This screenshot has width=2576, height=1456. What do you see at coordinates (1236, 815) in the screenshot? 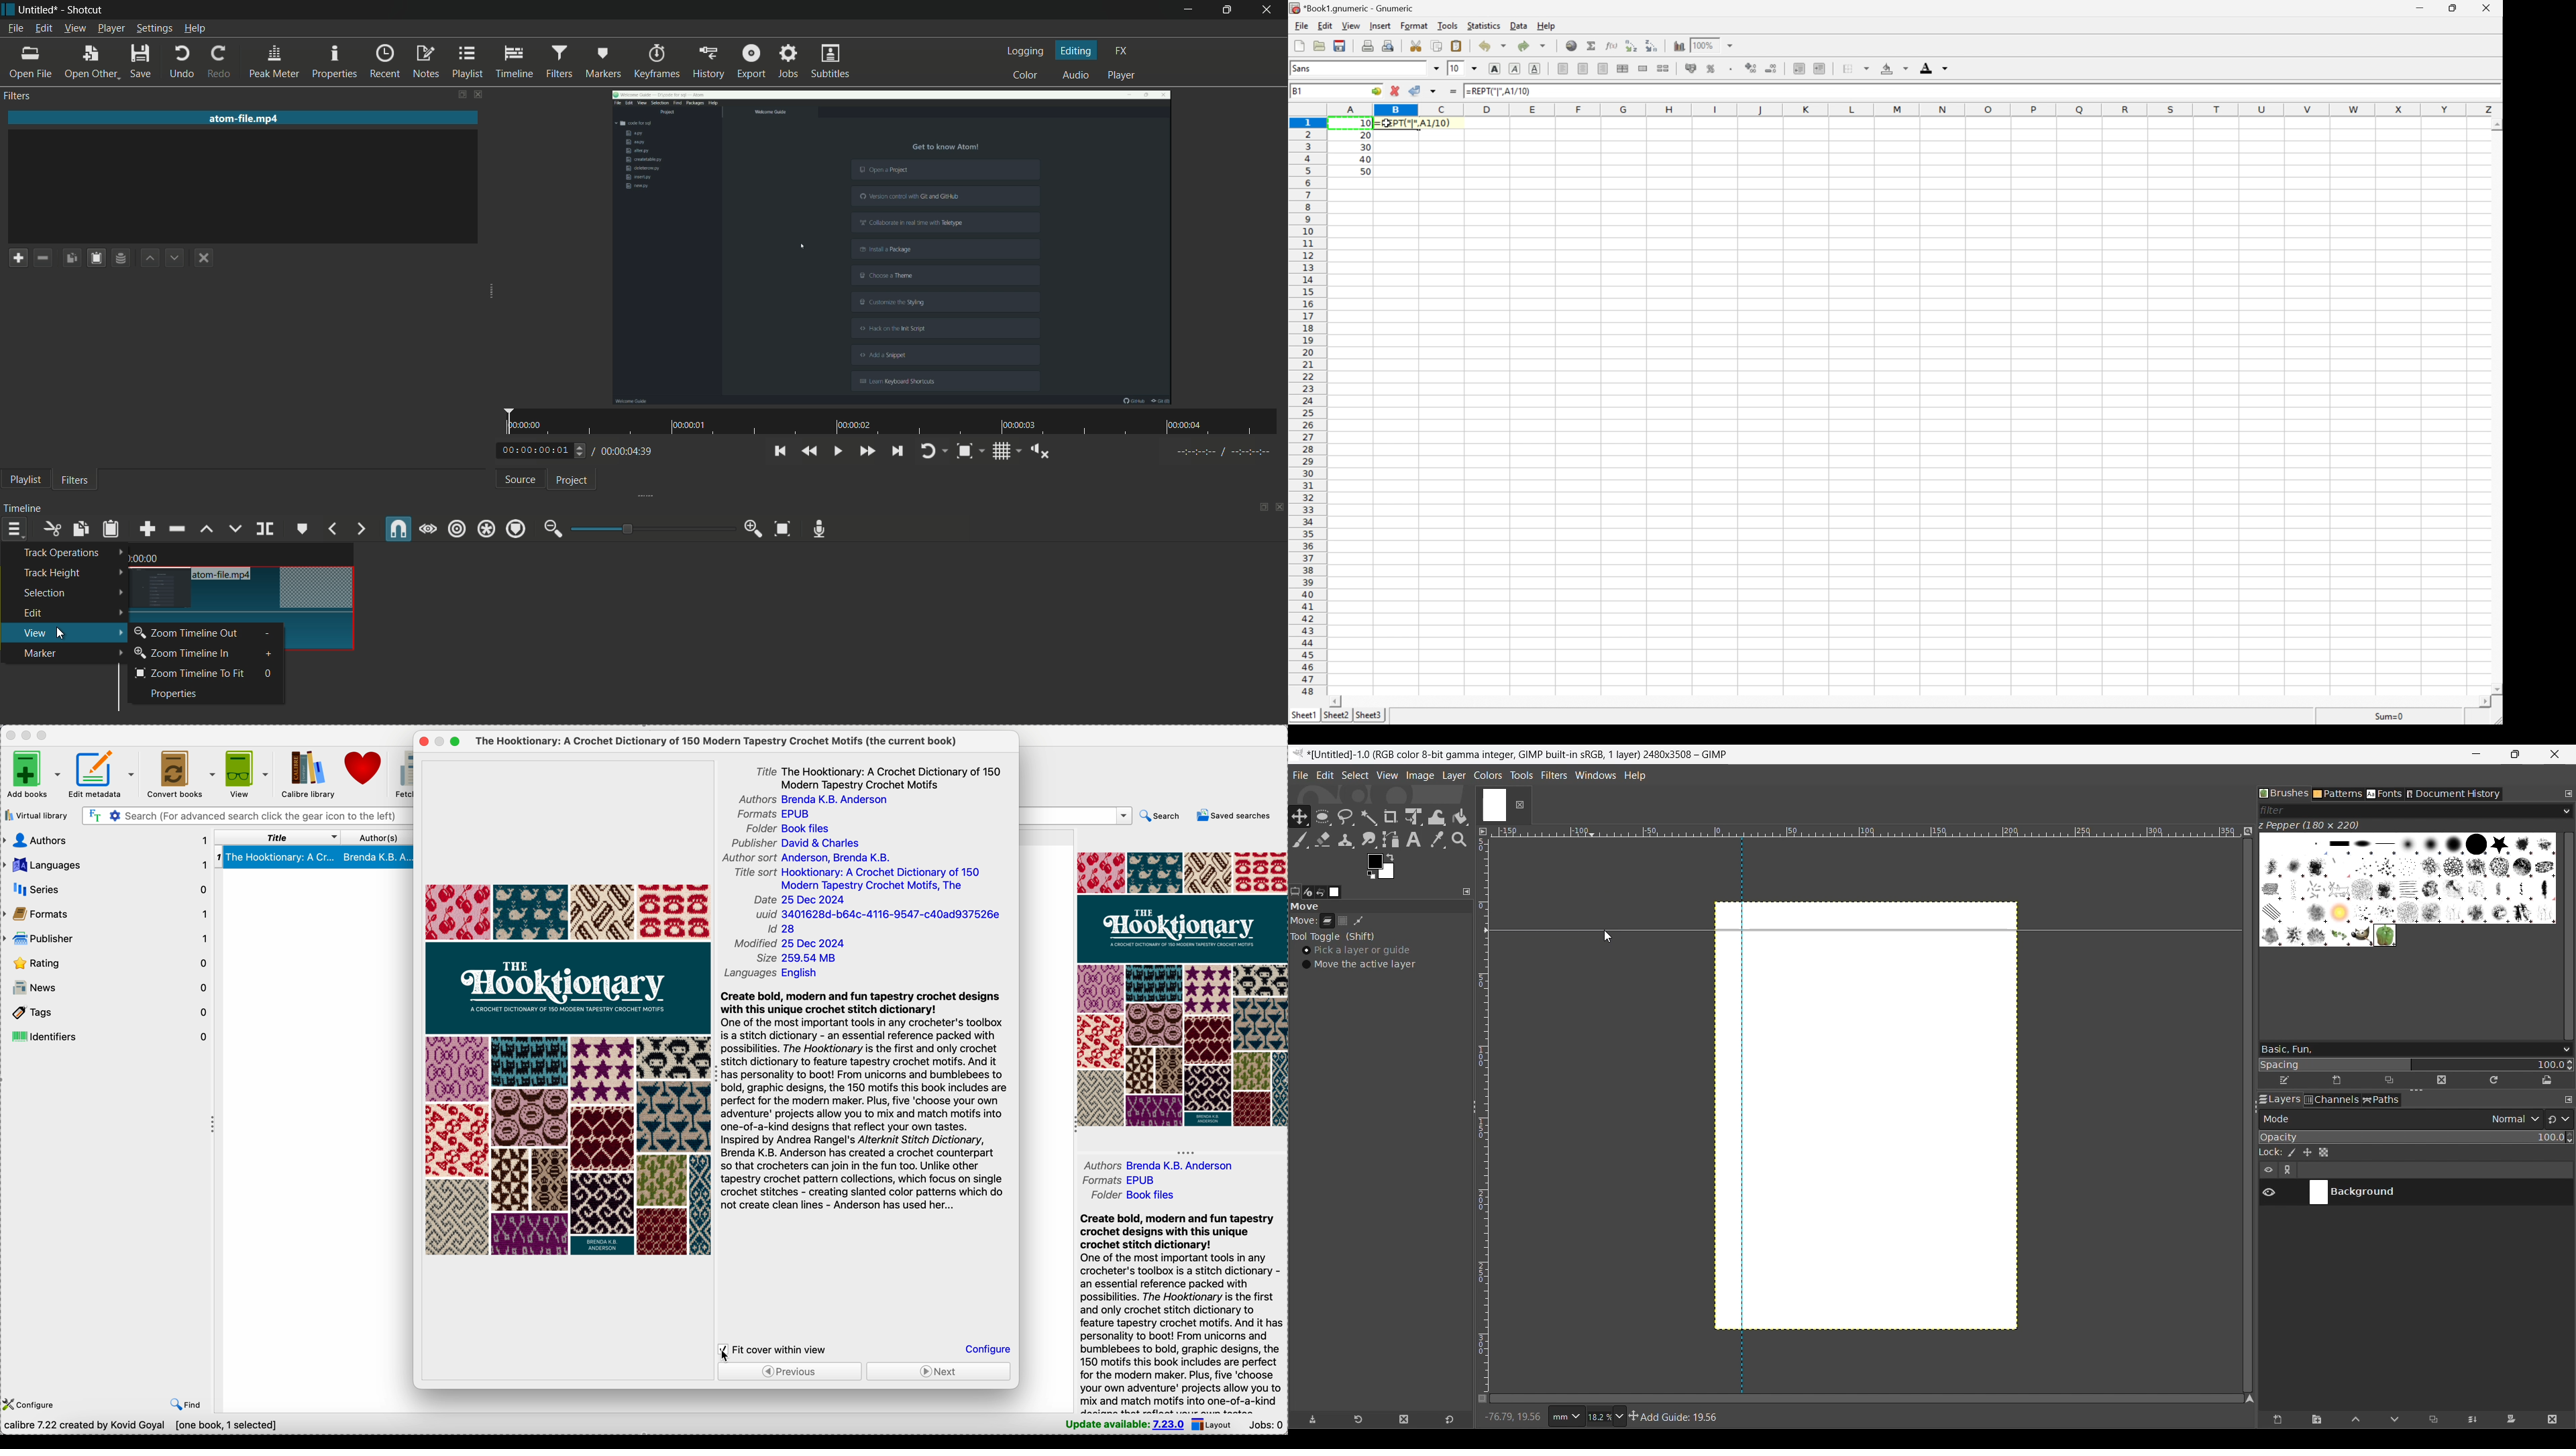
I see `saved searches` at bounding box center [1236, 815].